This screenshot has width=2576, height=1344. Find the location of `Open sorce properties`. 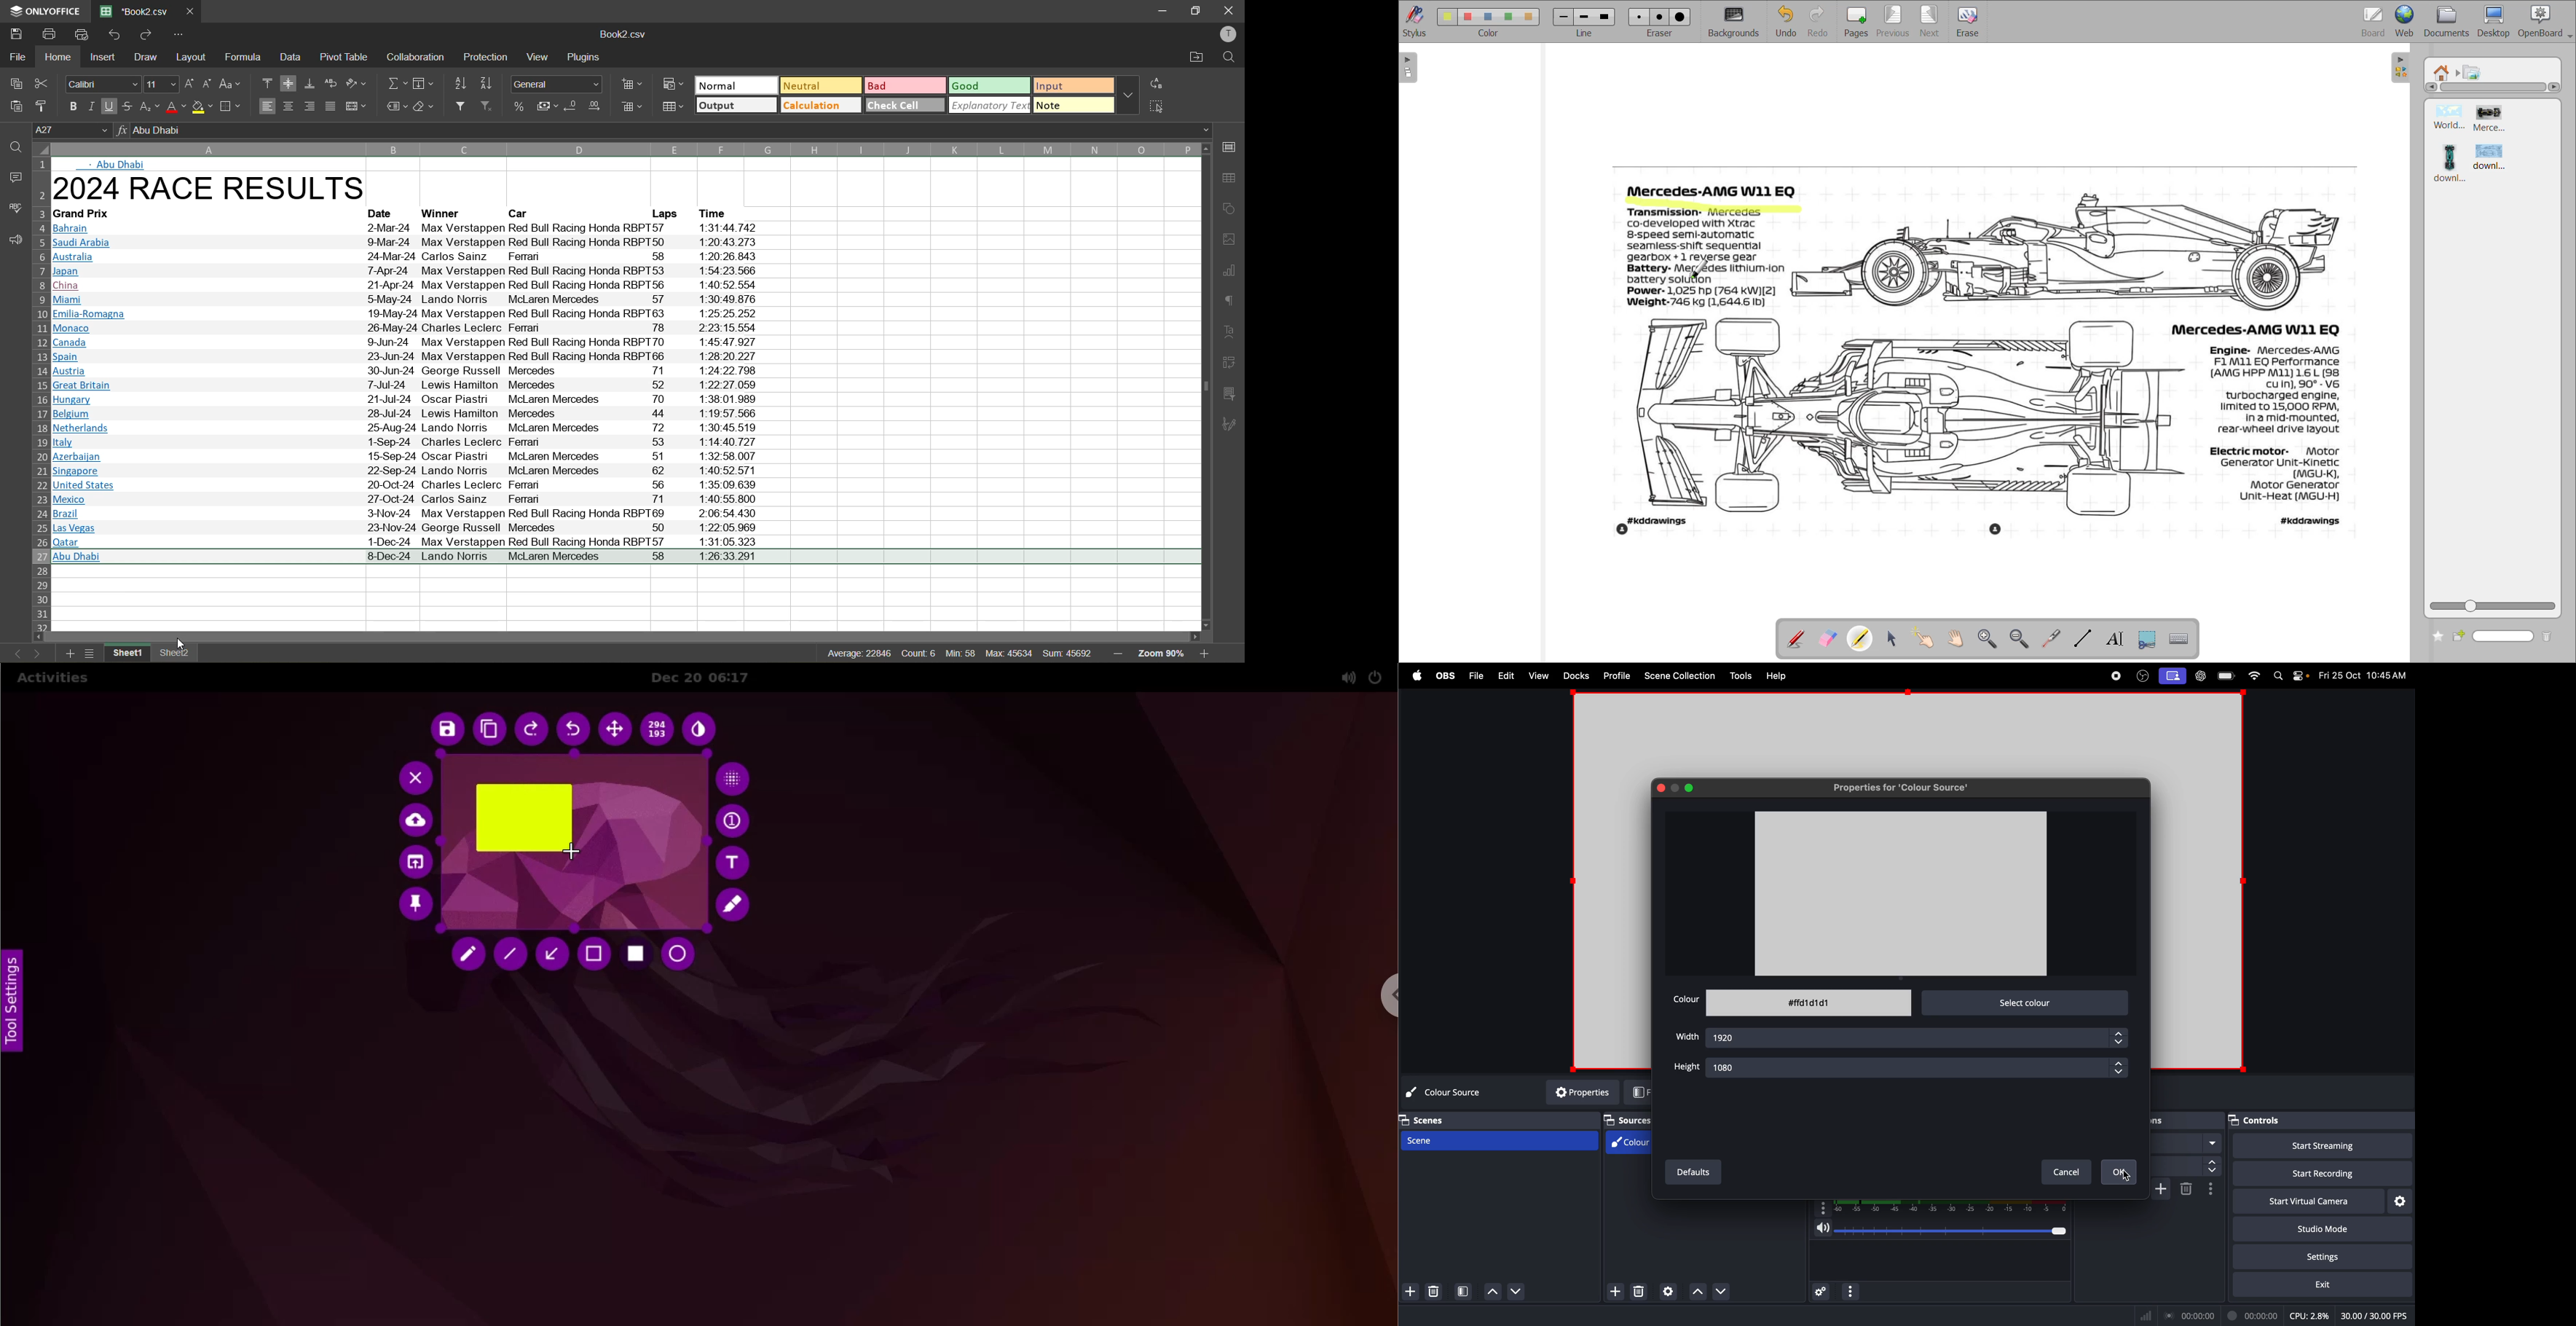

Open sorce properties is located at coordinates (1668, 1292).